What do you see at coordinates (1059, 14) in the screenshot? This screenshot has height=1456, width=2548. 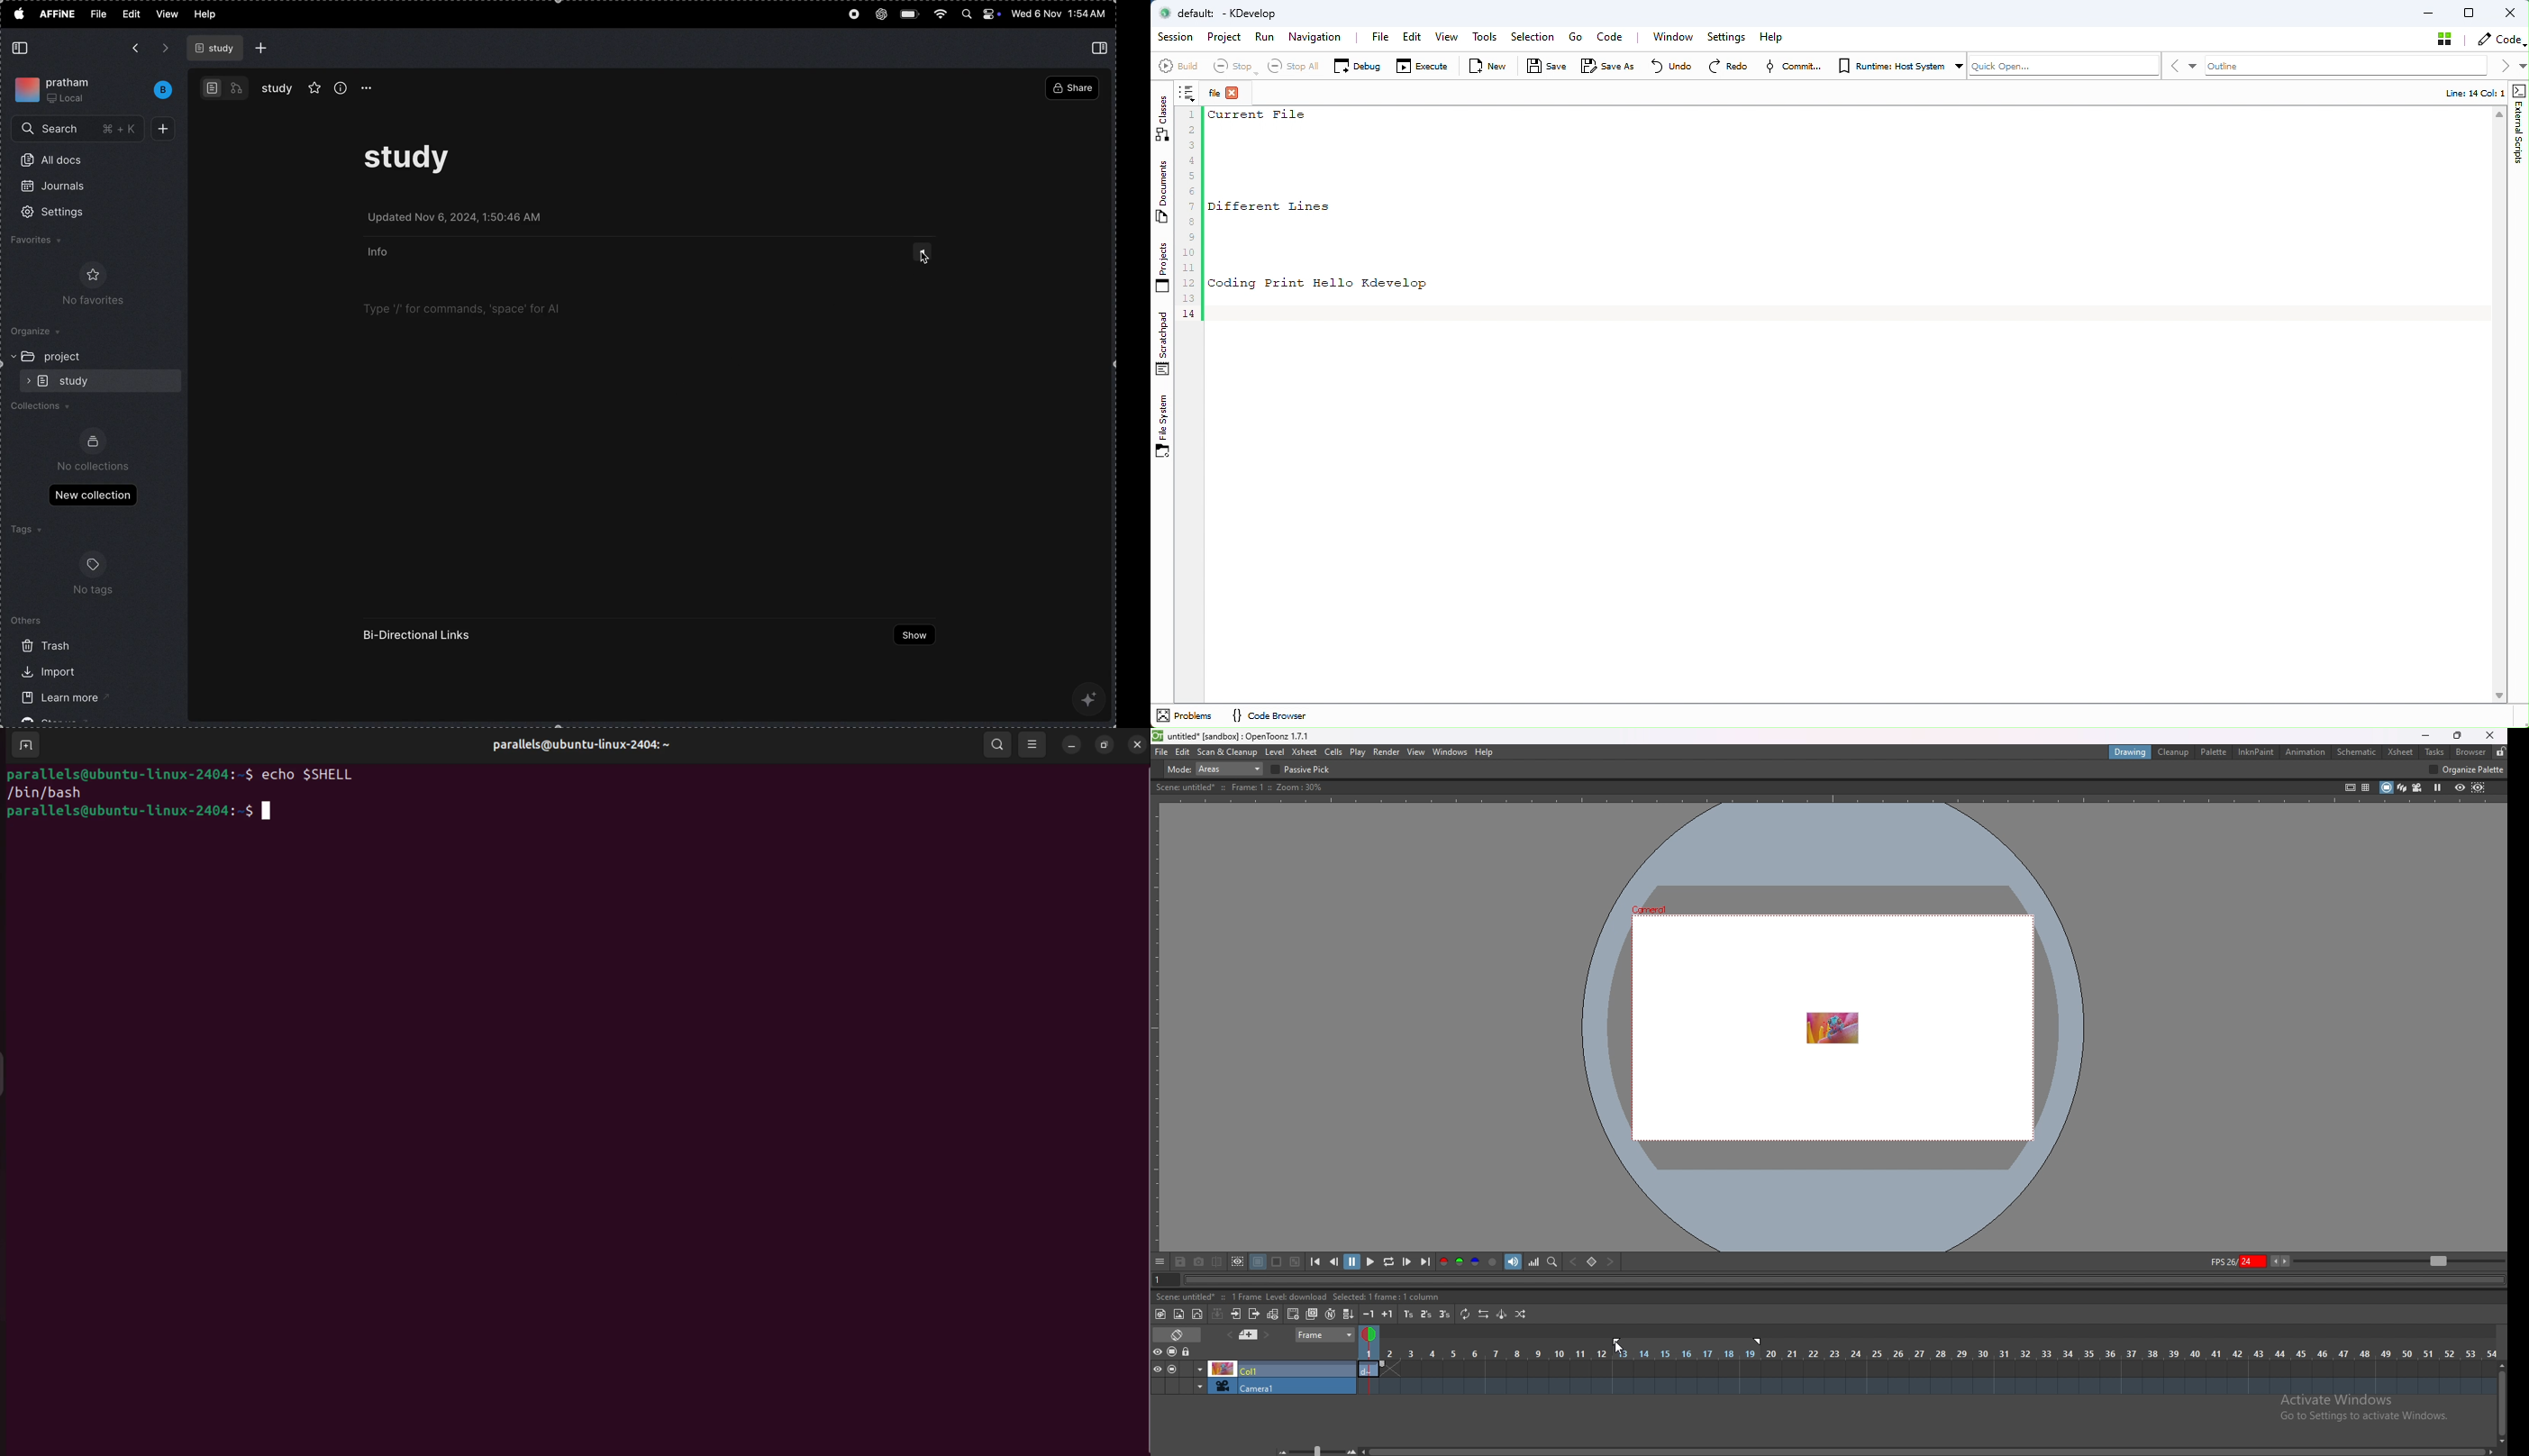 I see `time and date` at bounding box center [1059, 14].